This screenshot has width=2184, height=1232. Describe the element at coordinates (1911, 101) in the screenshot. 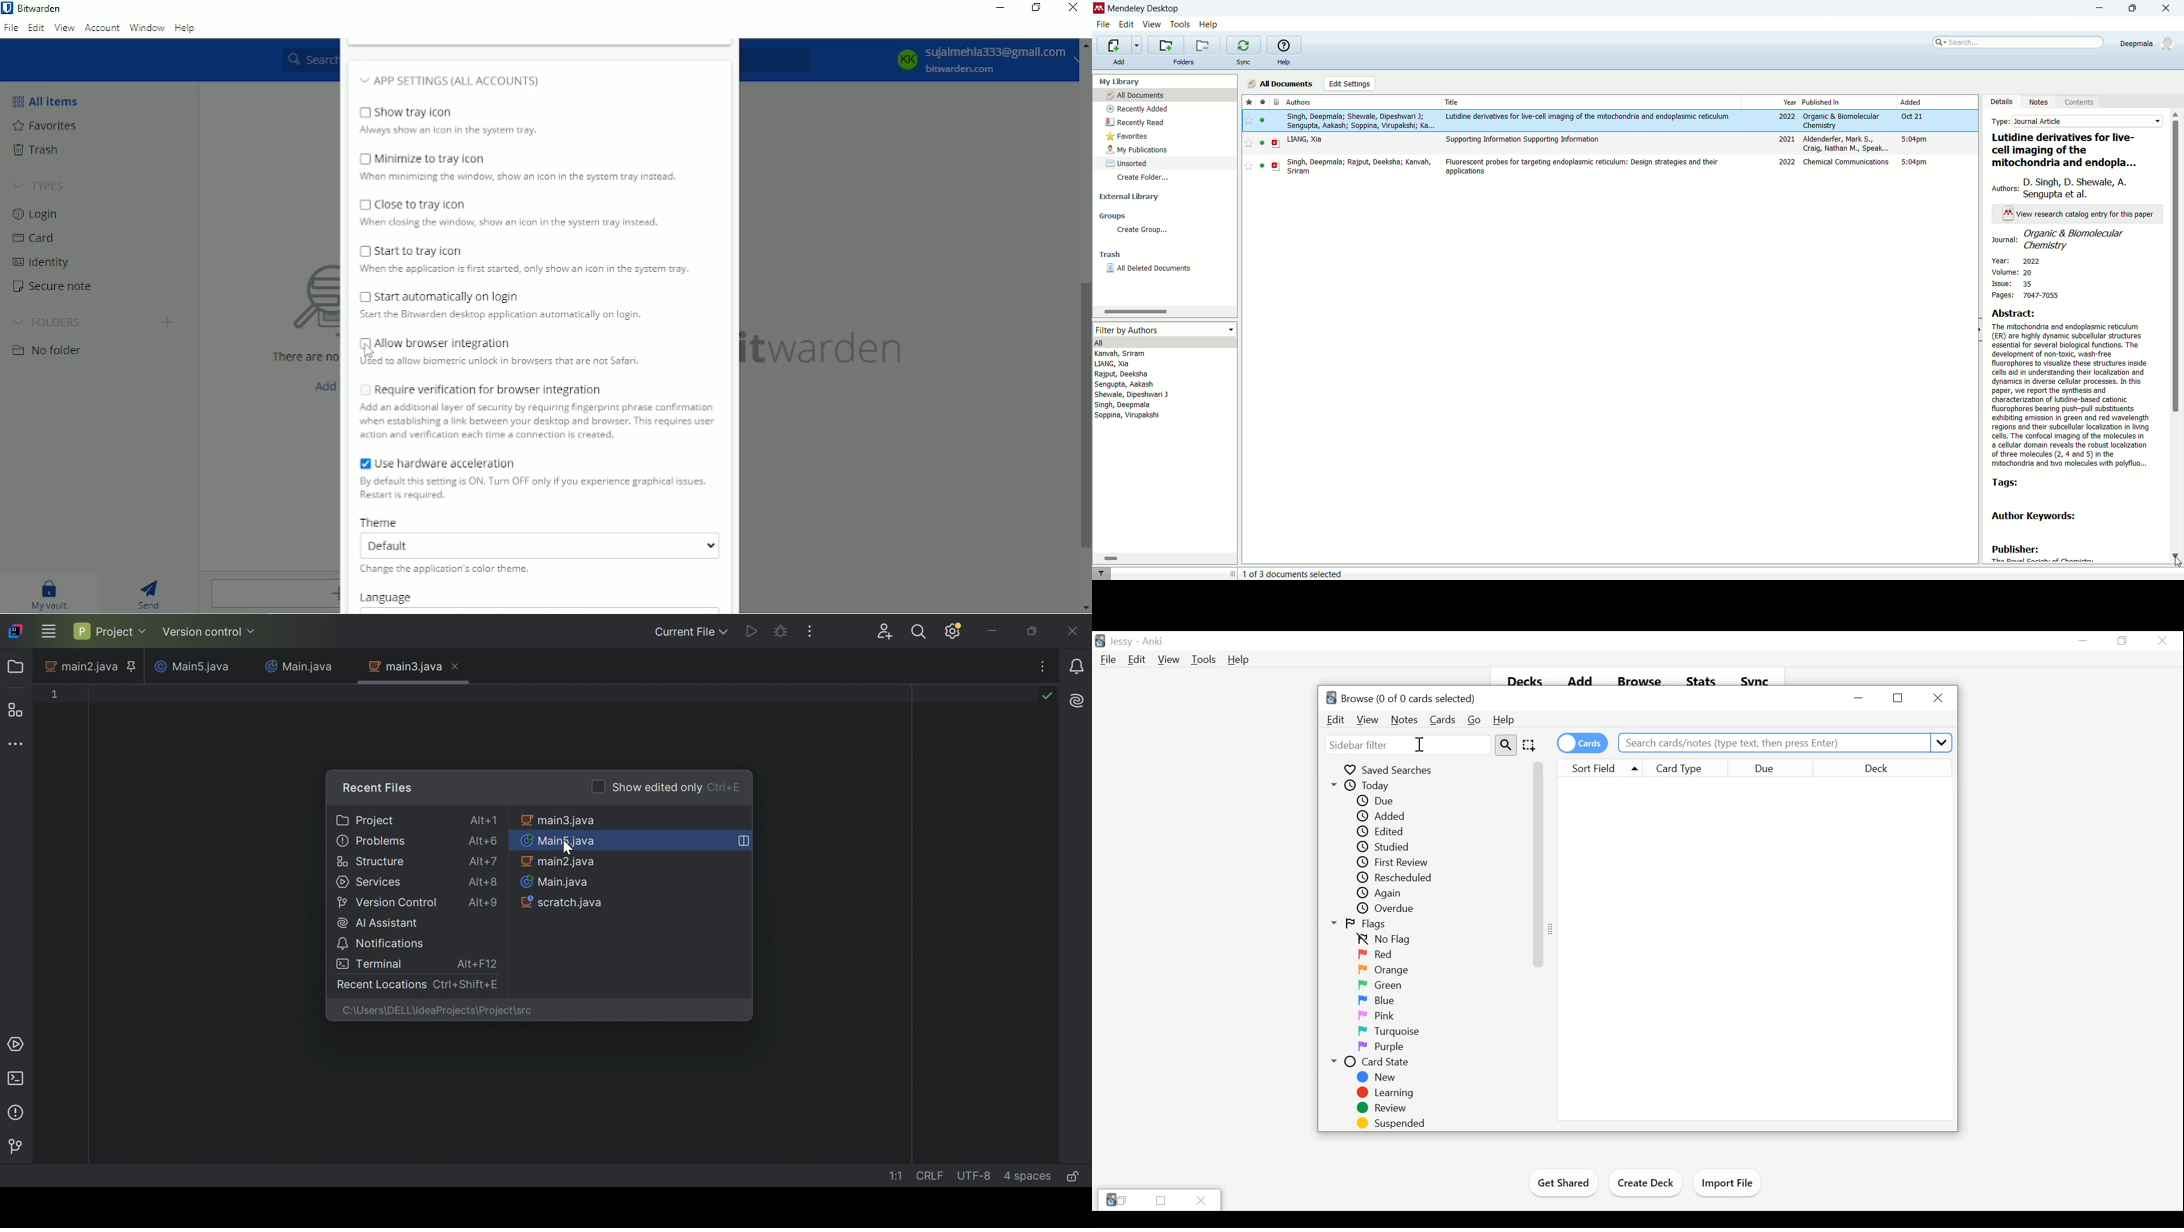

I see `added` at that location.